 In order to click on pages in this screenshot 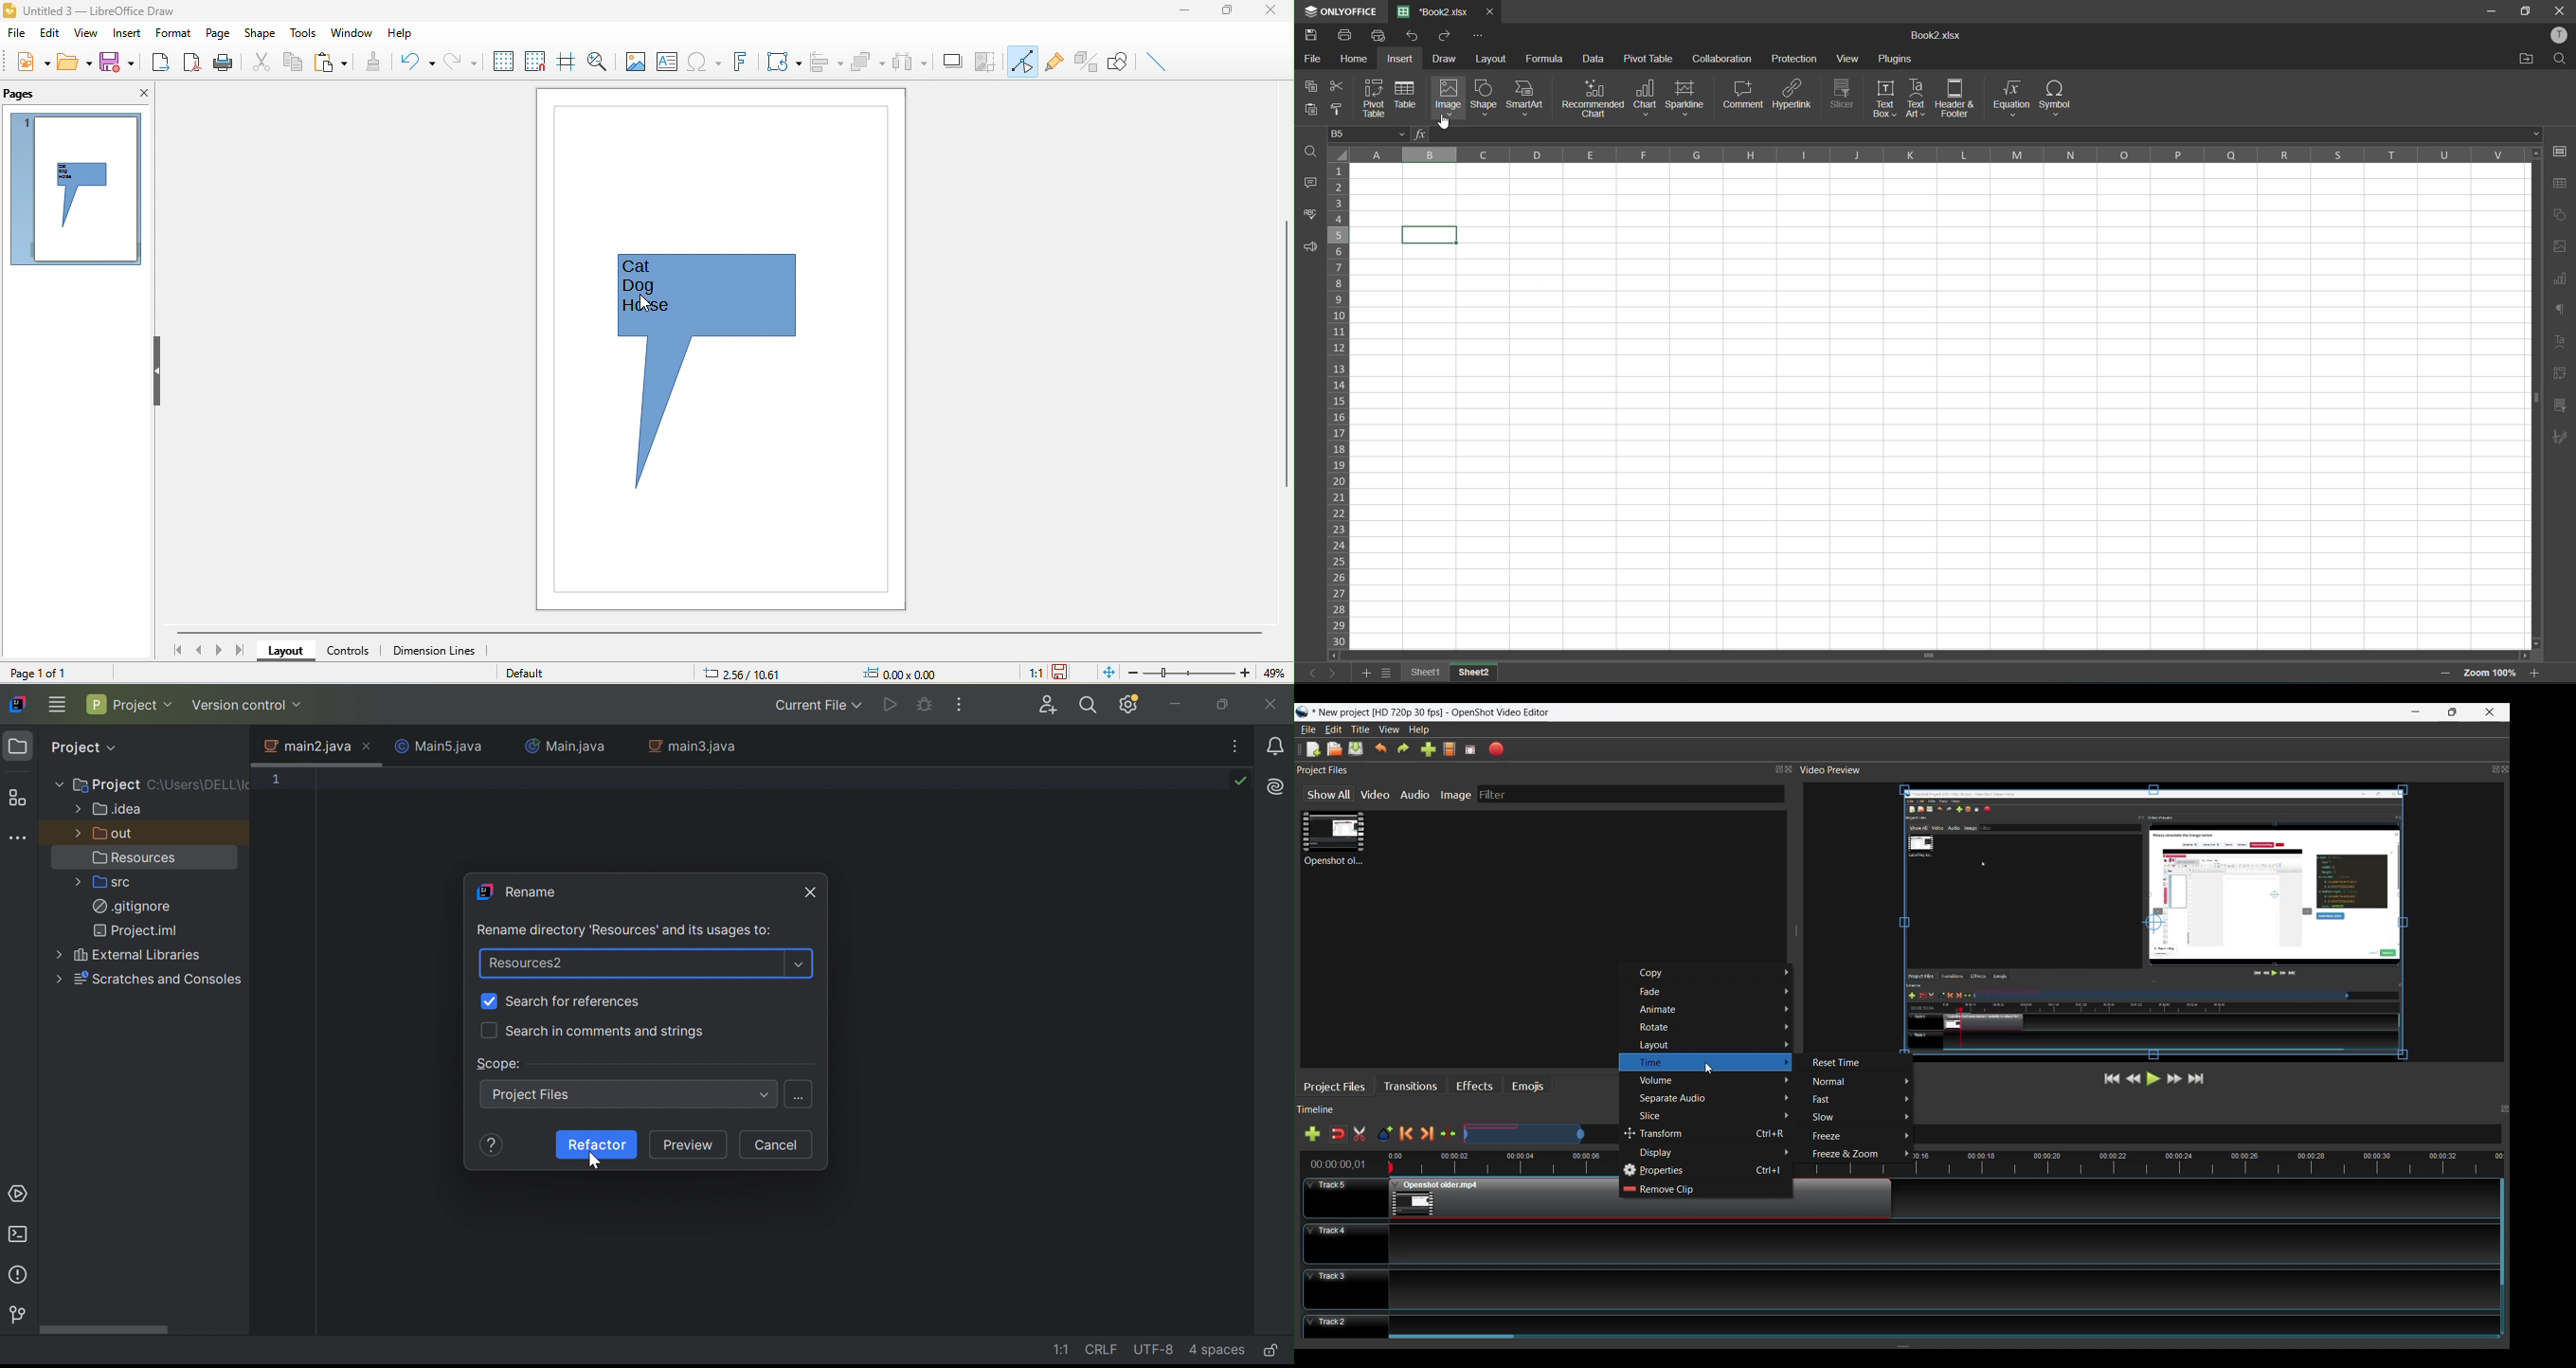, I will do `click(24, 93)`.